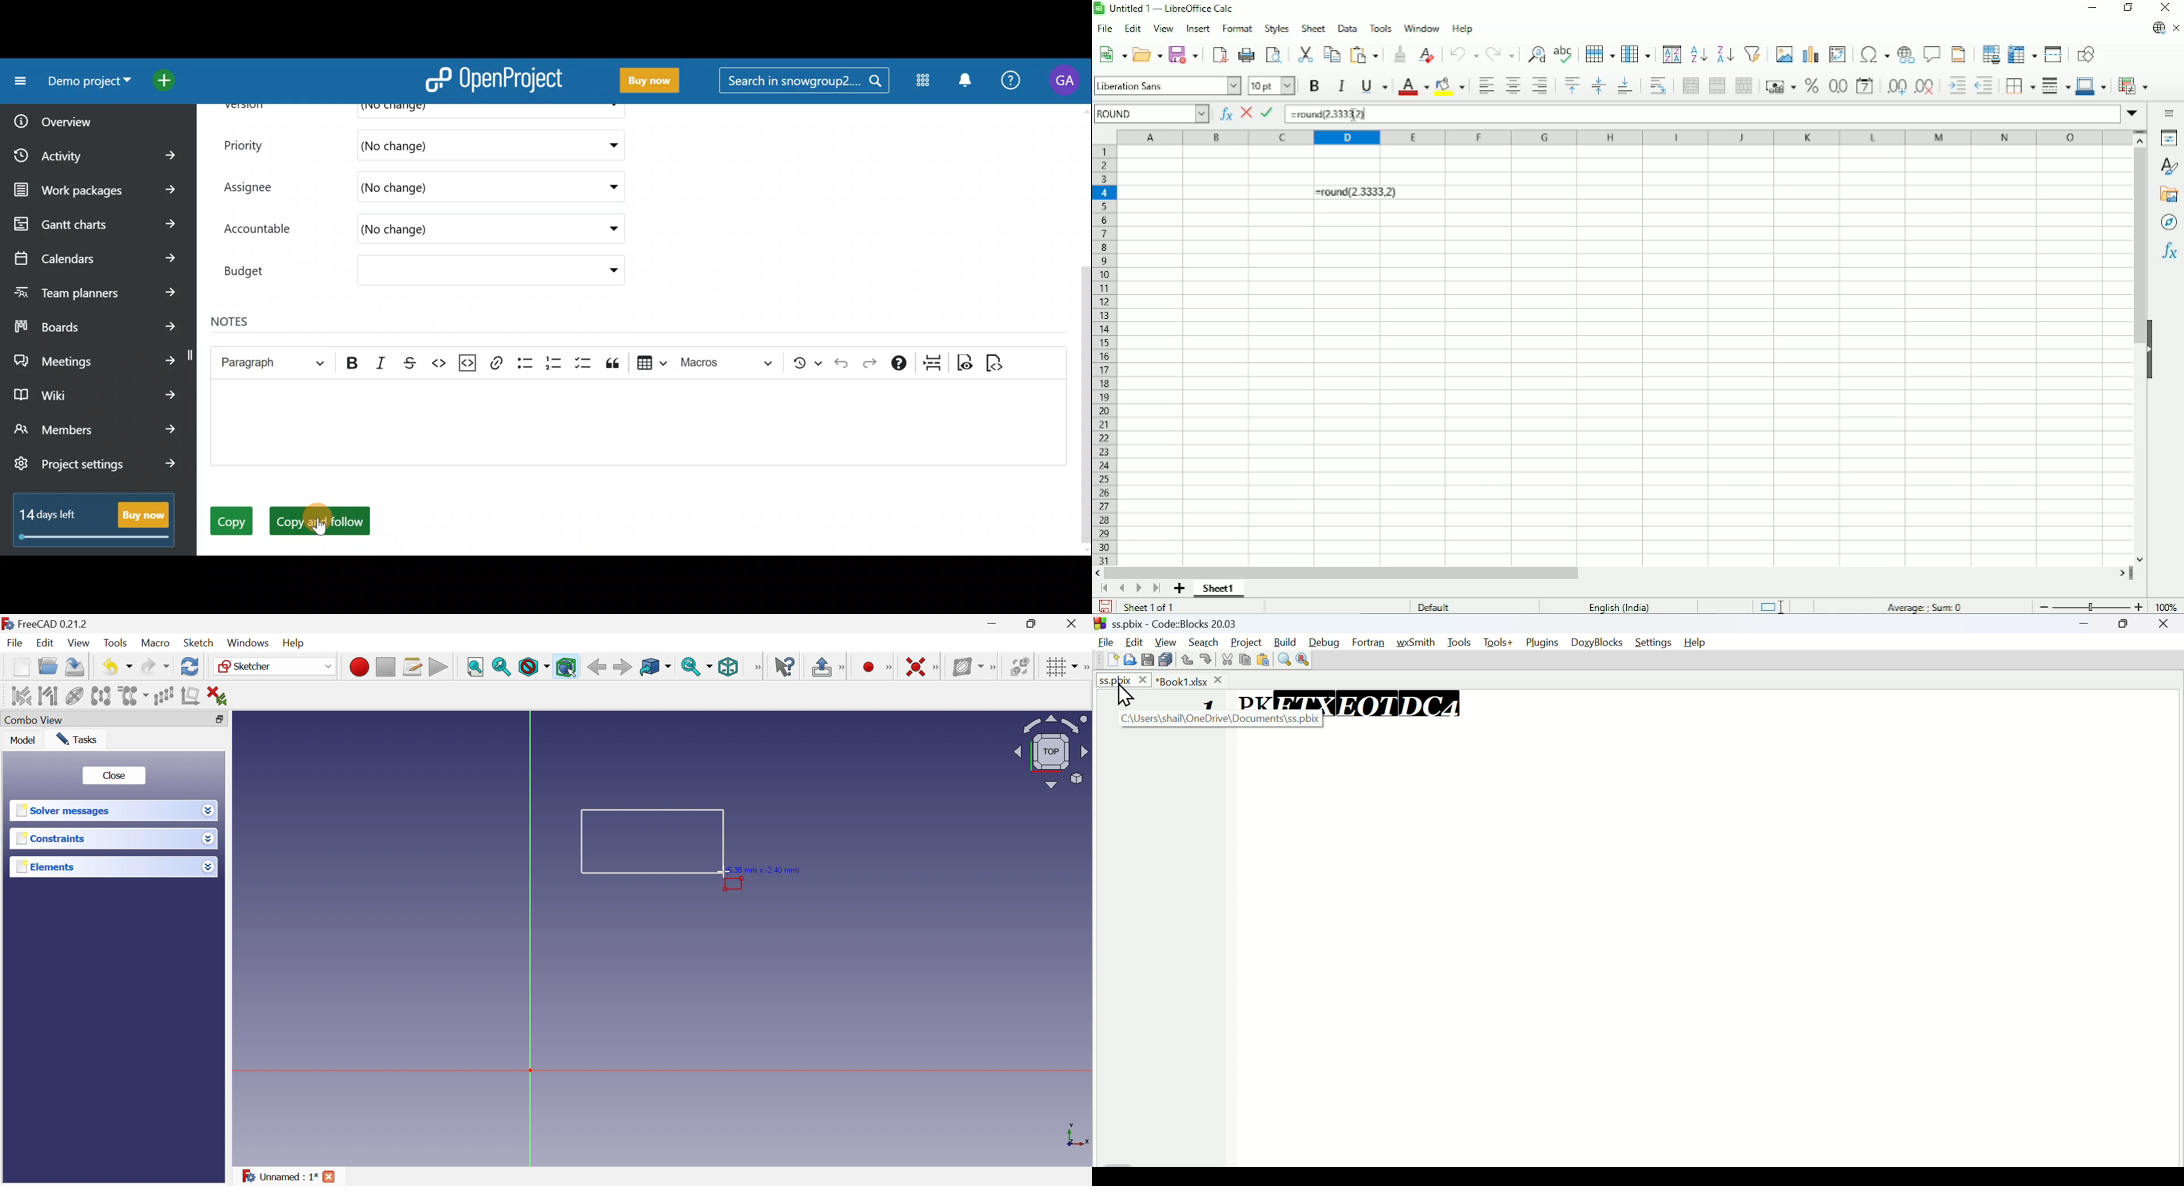 This screenshot has height=1204, width=2184. What do you see at coordinates (1959, 54) in the screenshot?
I see `Headers and footers` at bounding box center [1959, 54].